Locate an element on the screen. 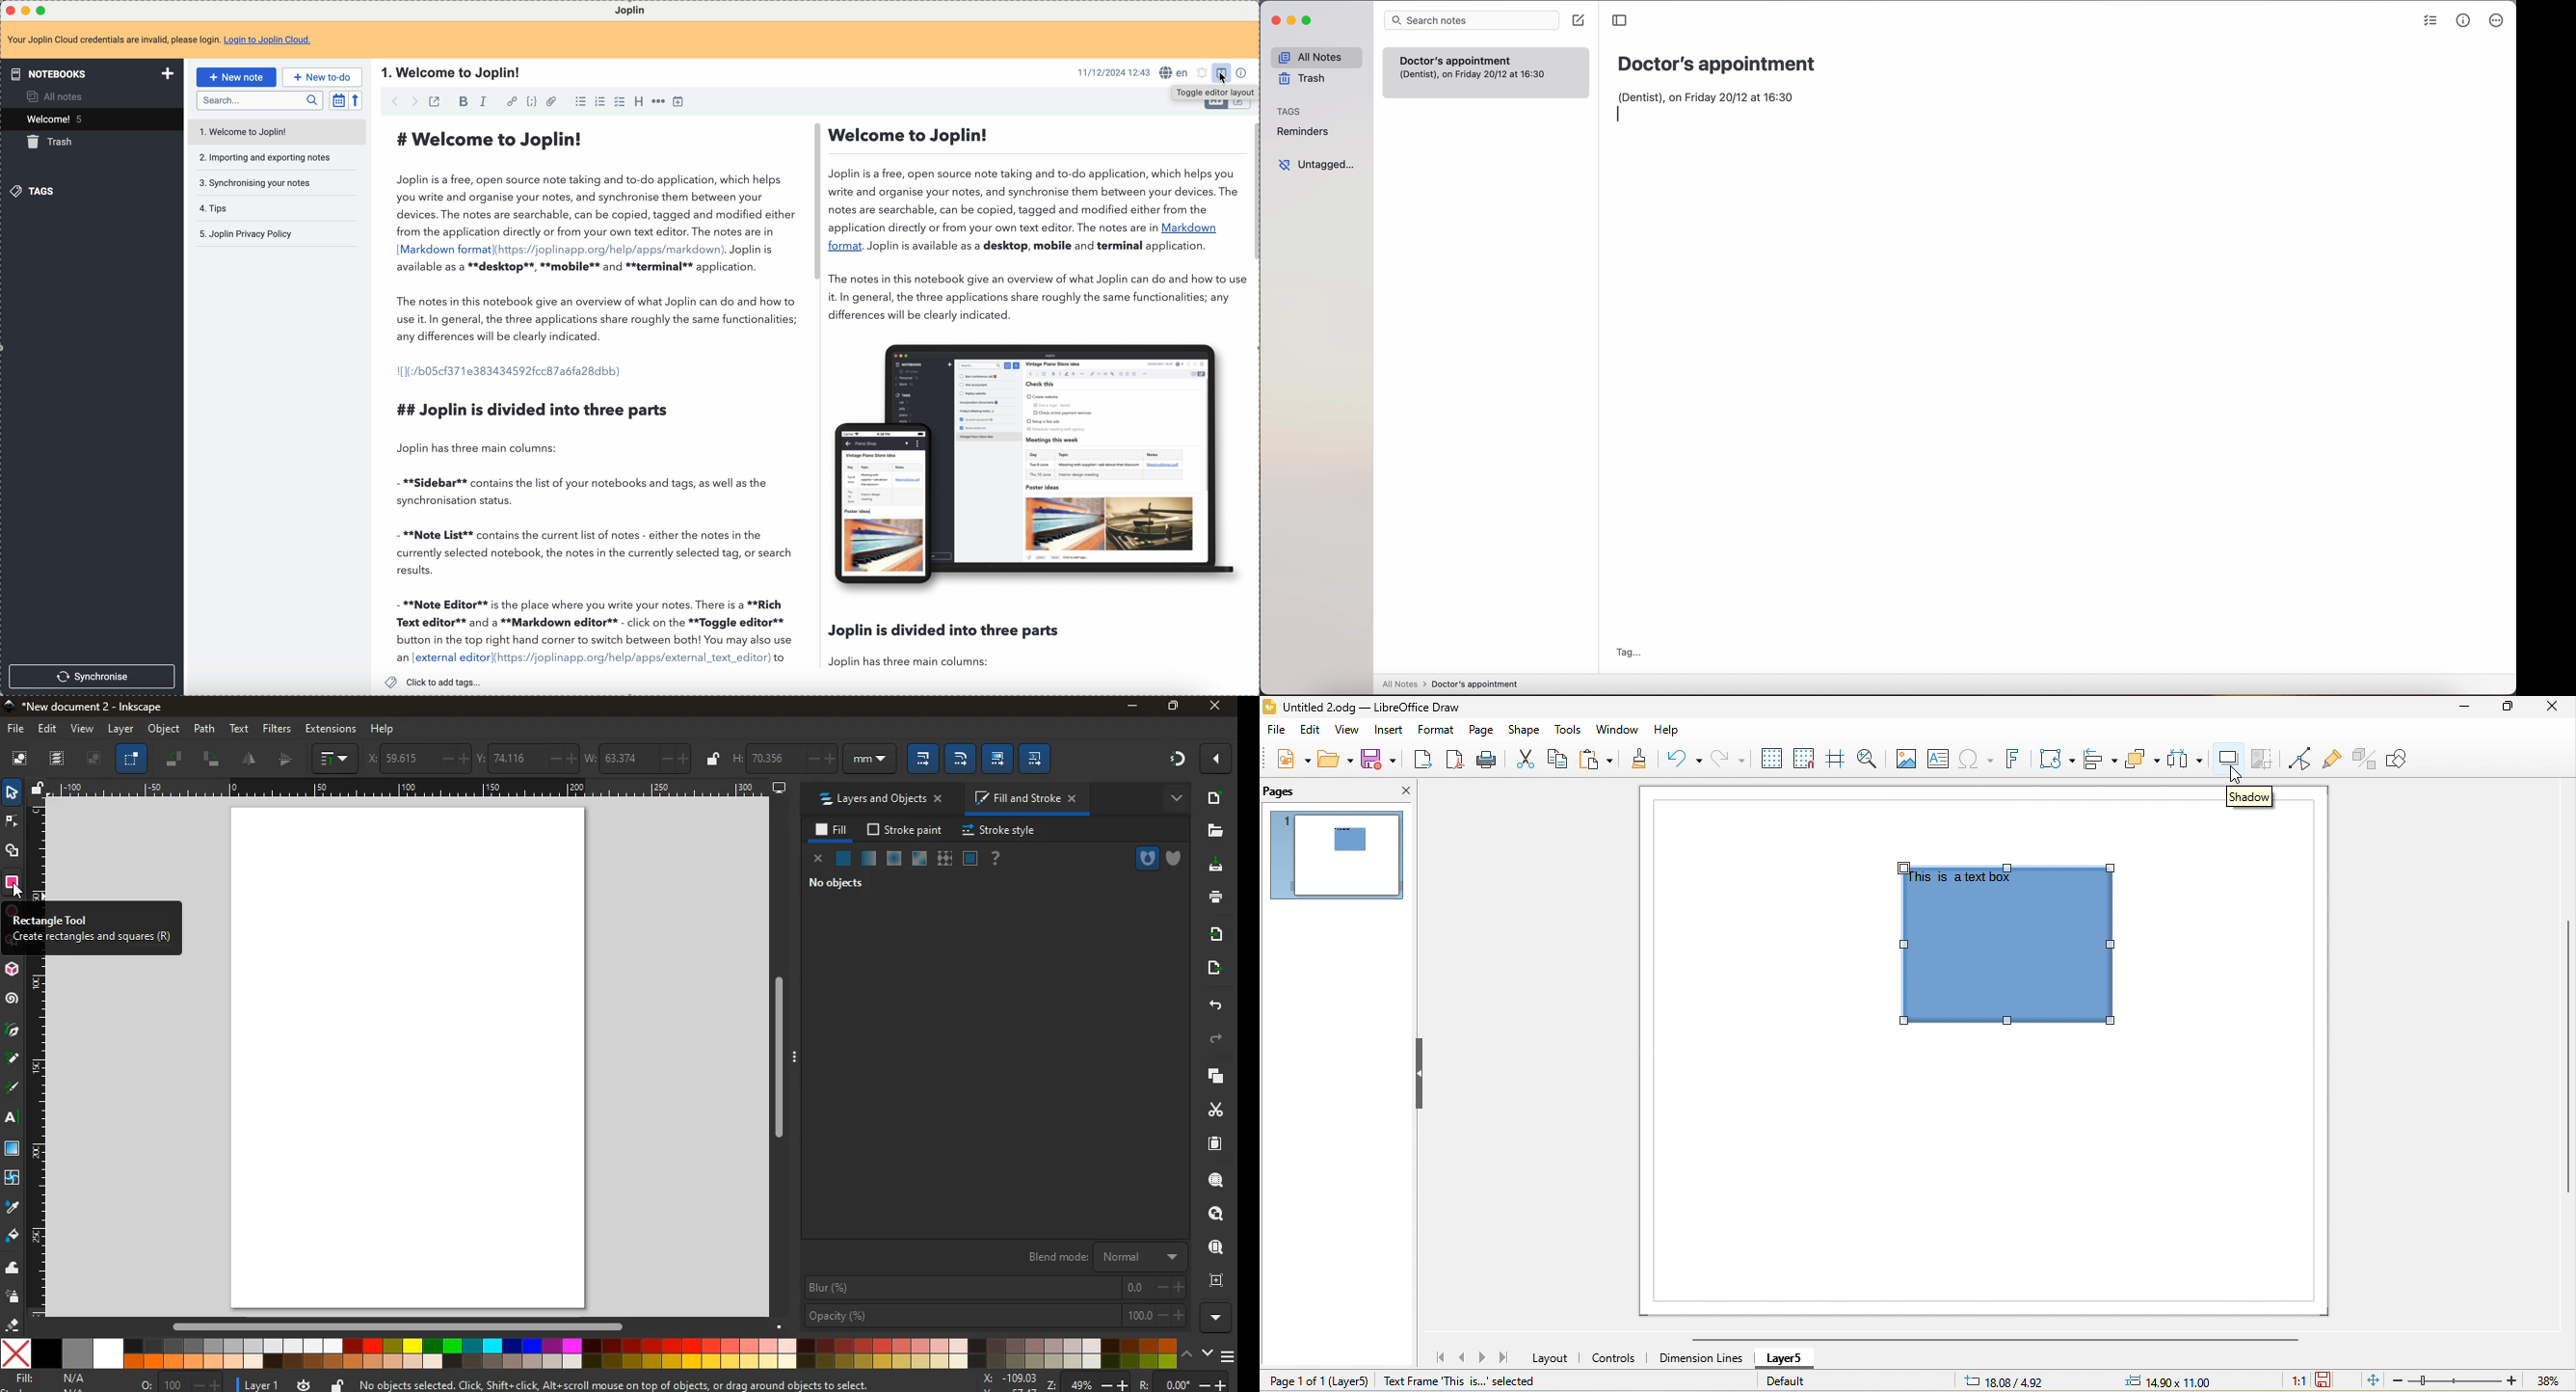  Joplin privacy policy is located at coordinates (246, 235).